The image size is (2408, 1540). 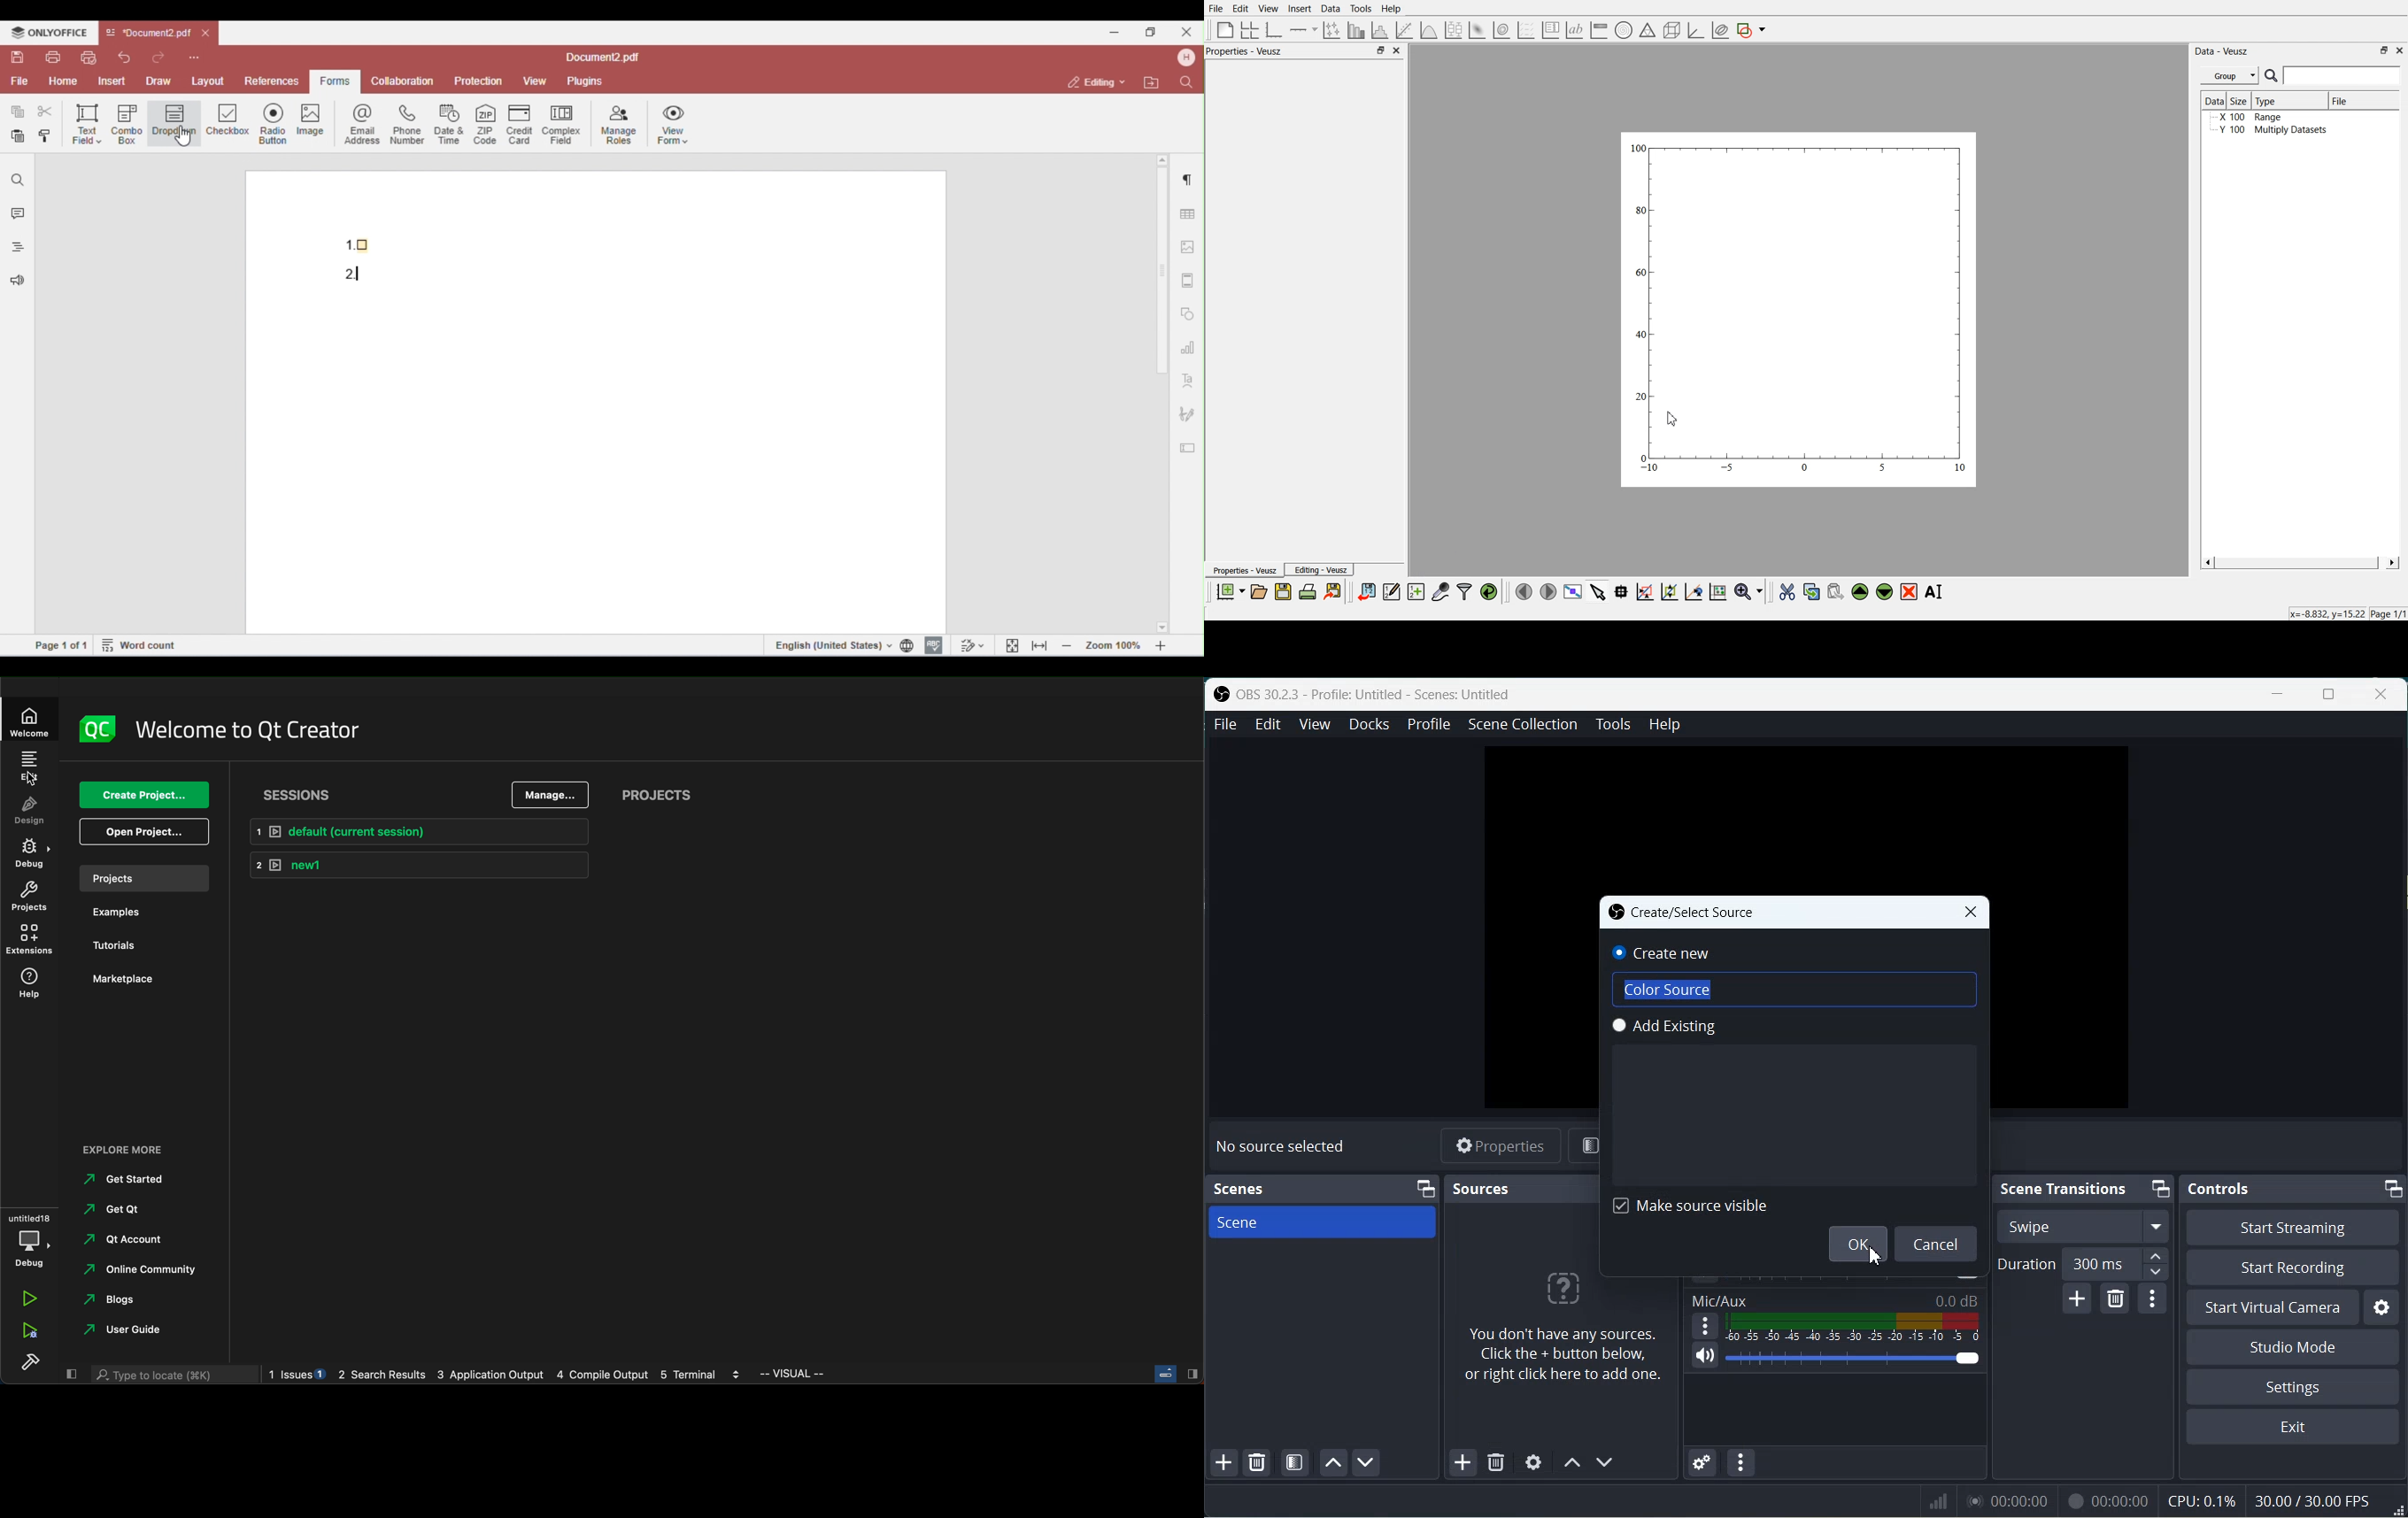 I want to click on Remove selected Scene, so click(x=1255, y=1463).